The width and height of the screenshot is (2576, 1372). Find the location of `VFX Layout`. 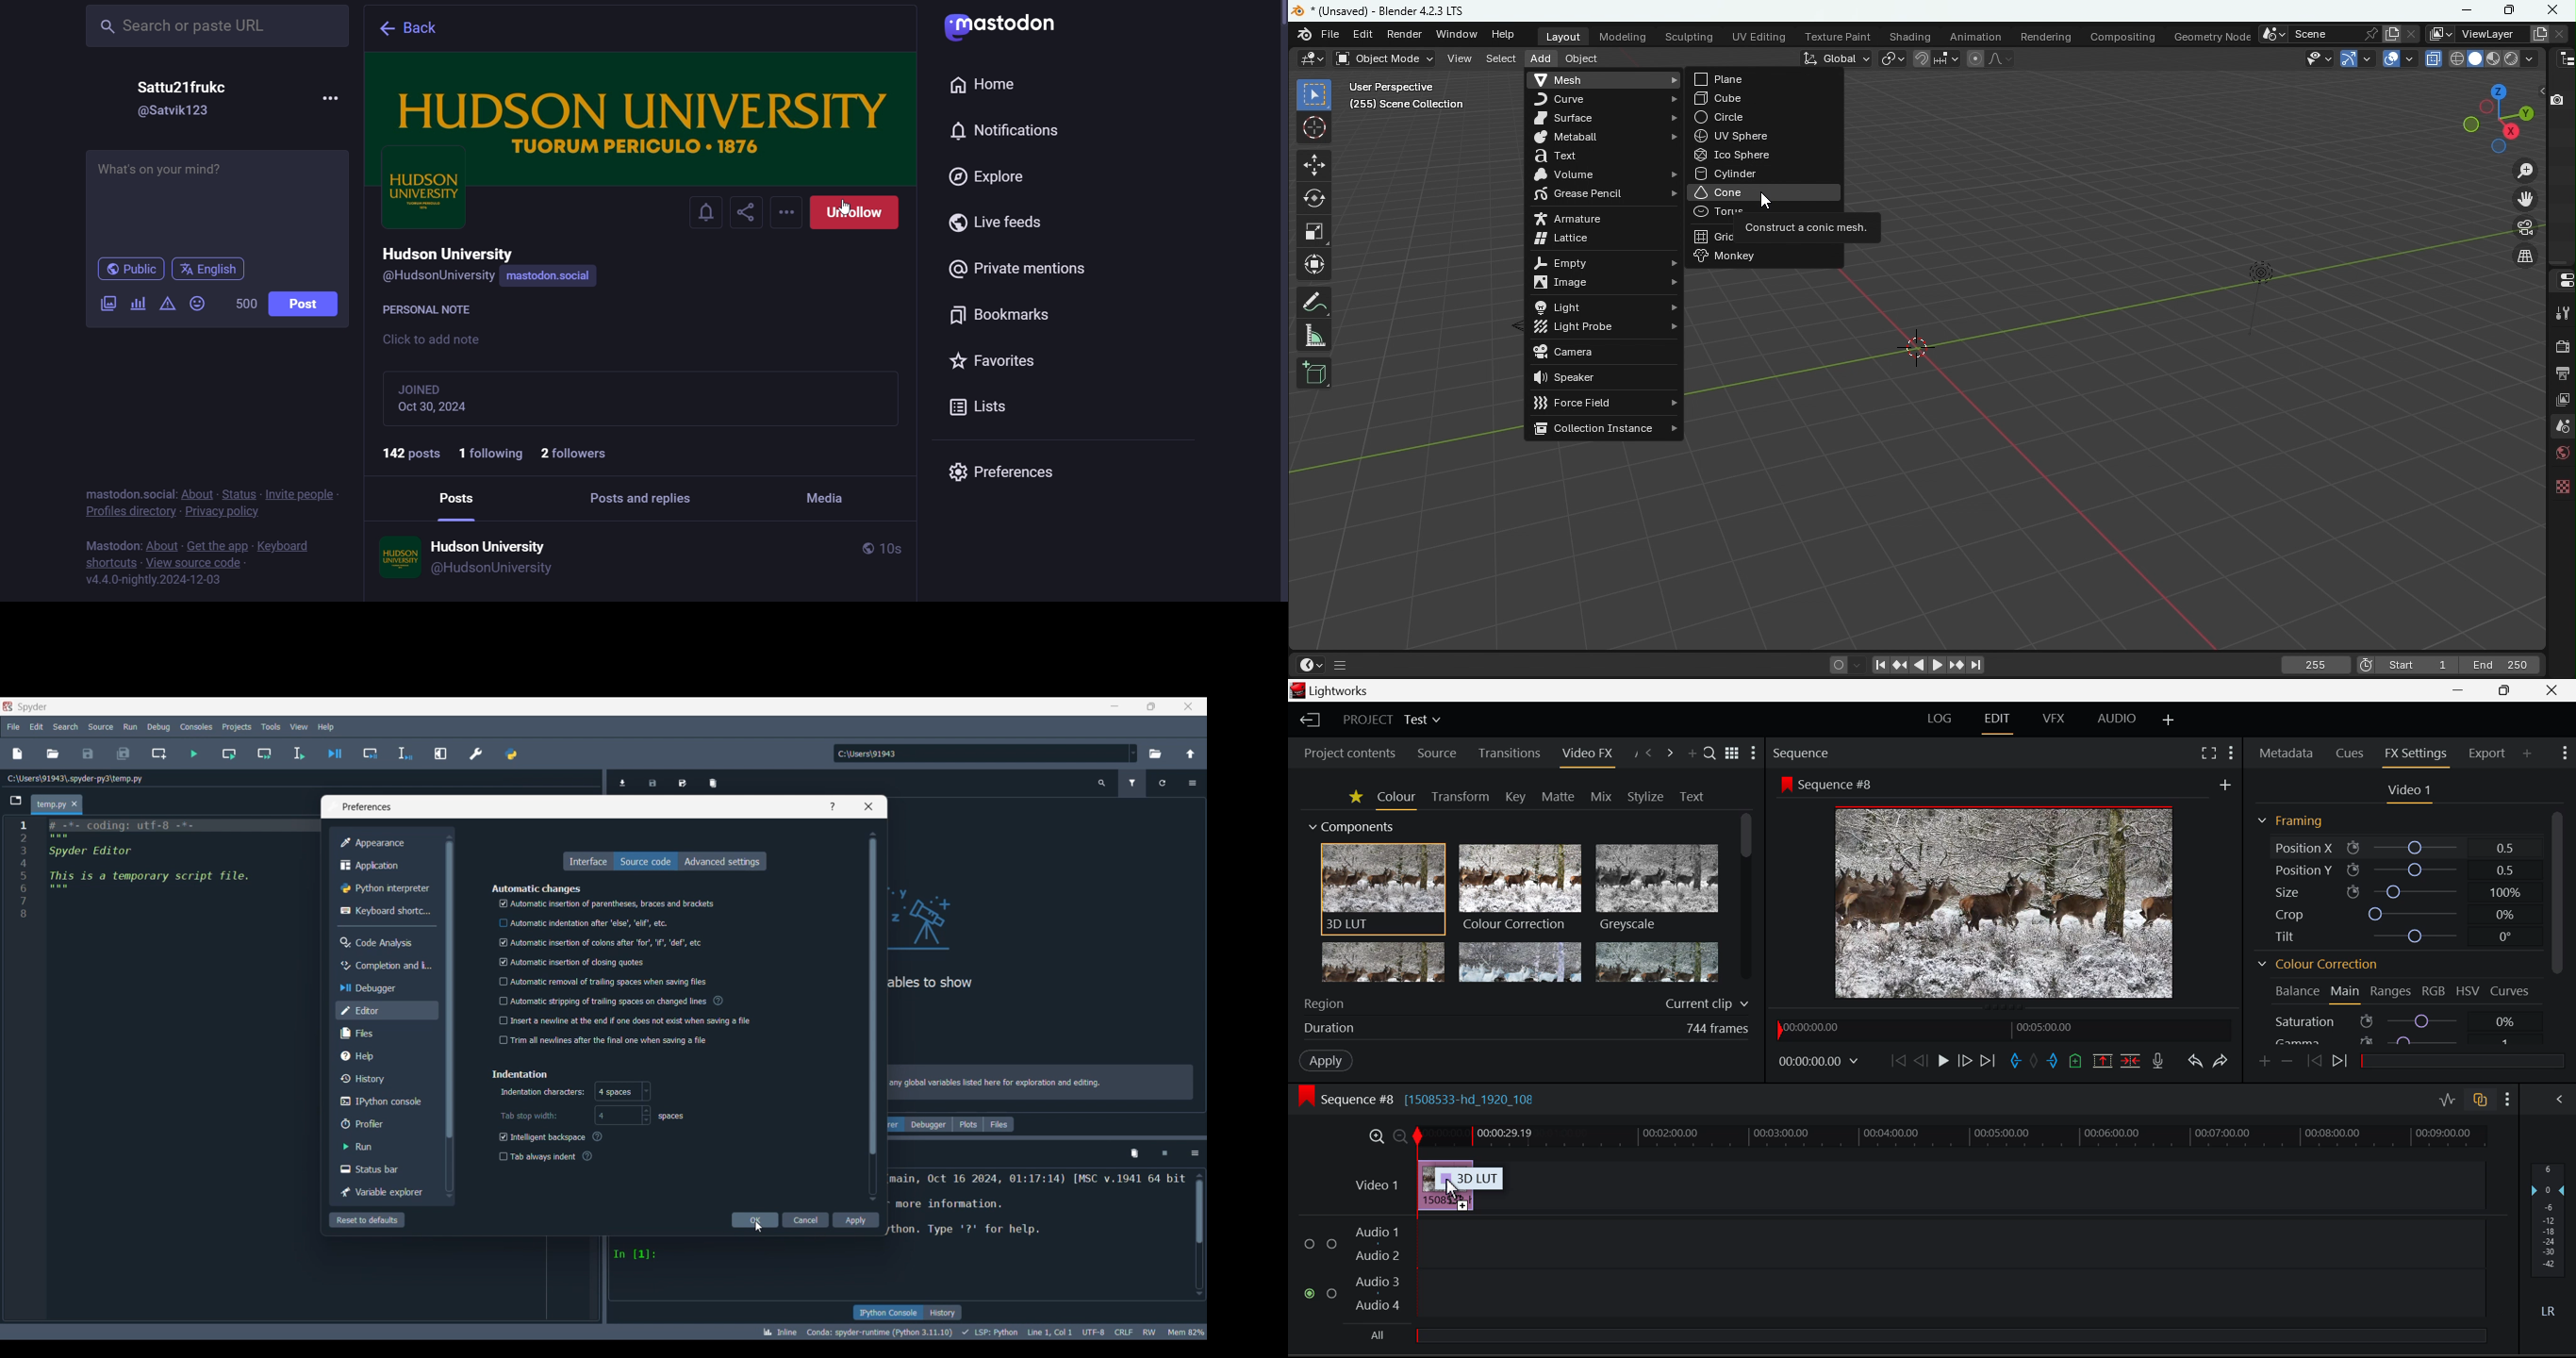

VFX Layout is located at coordinates (2055, 719).